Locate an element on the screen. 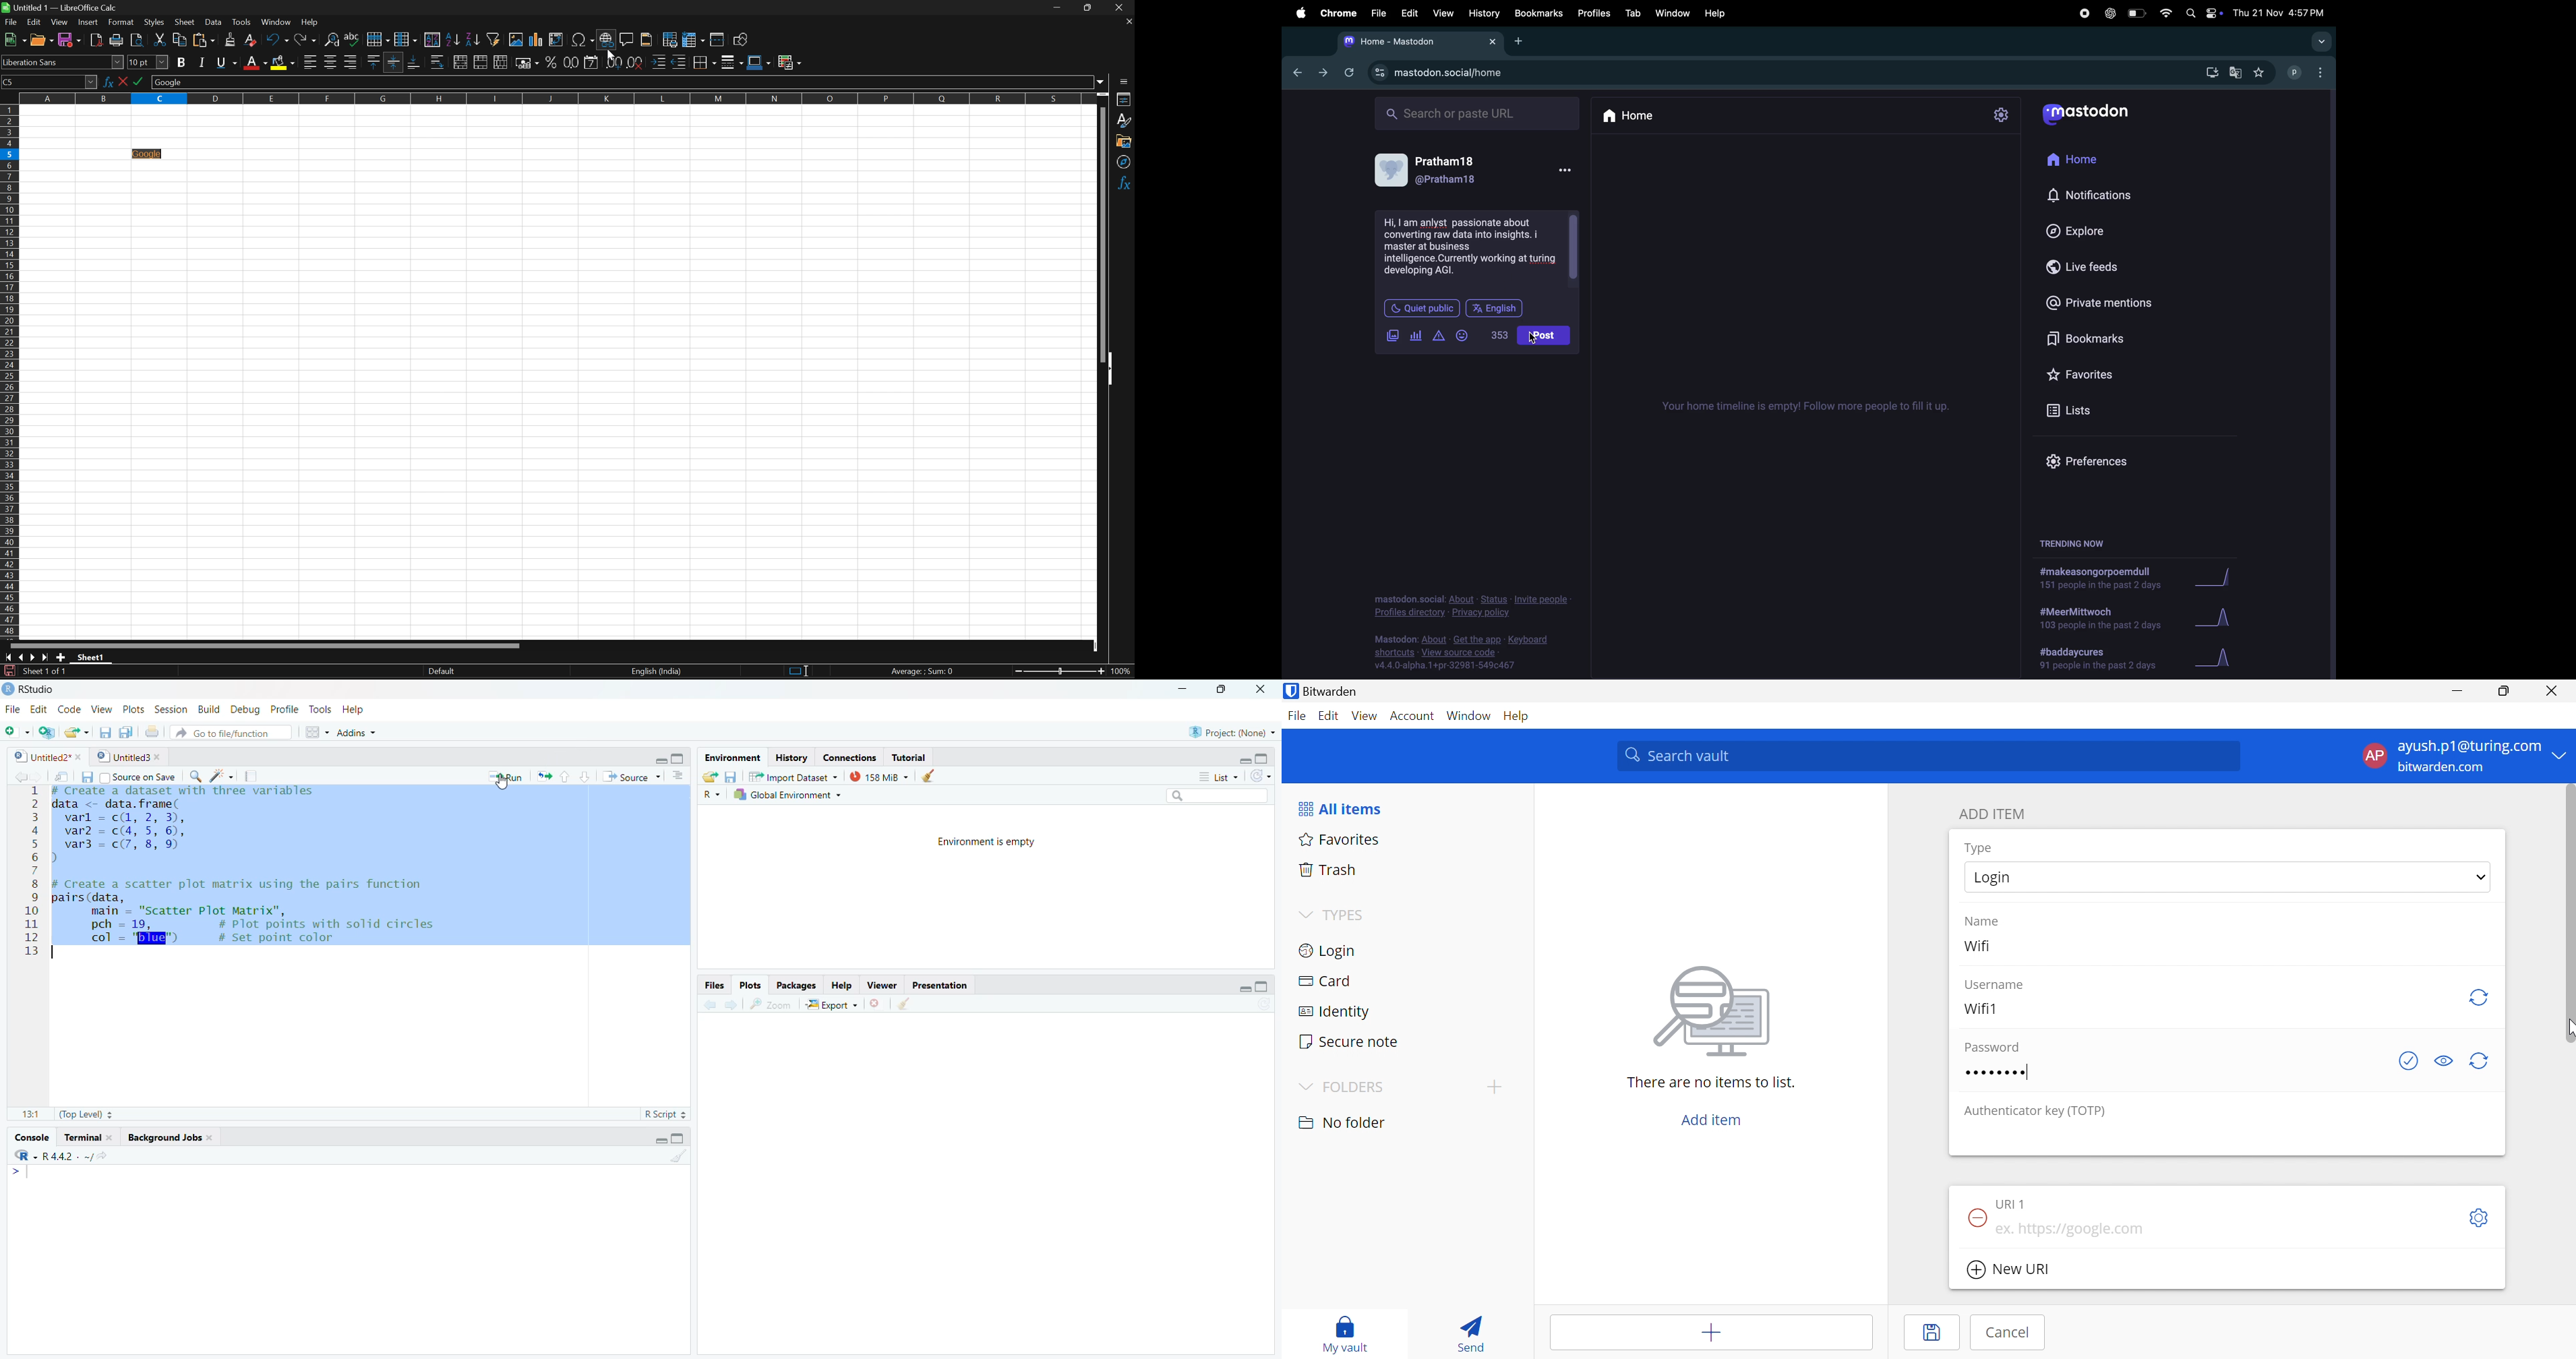  Refresh is located at coordinates (1264, 775).